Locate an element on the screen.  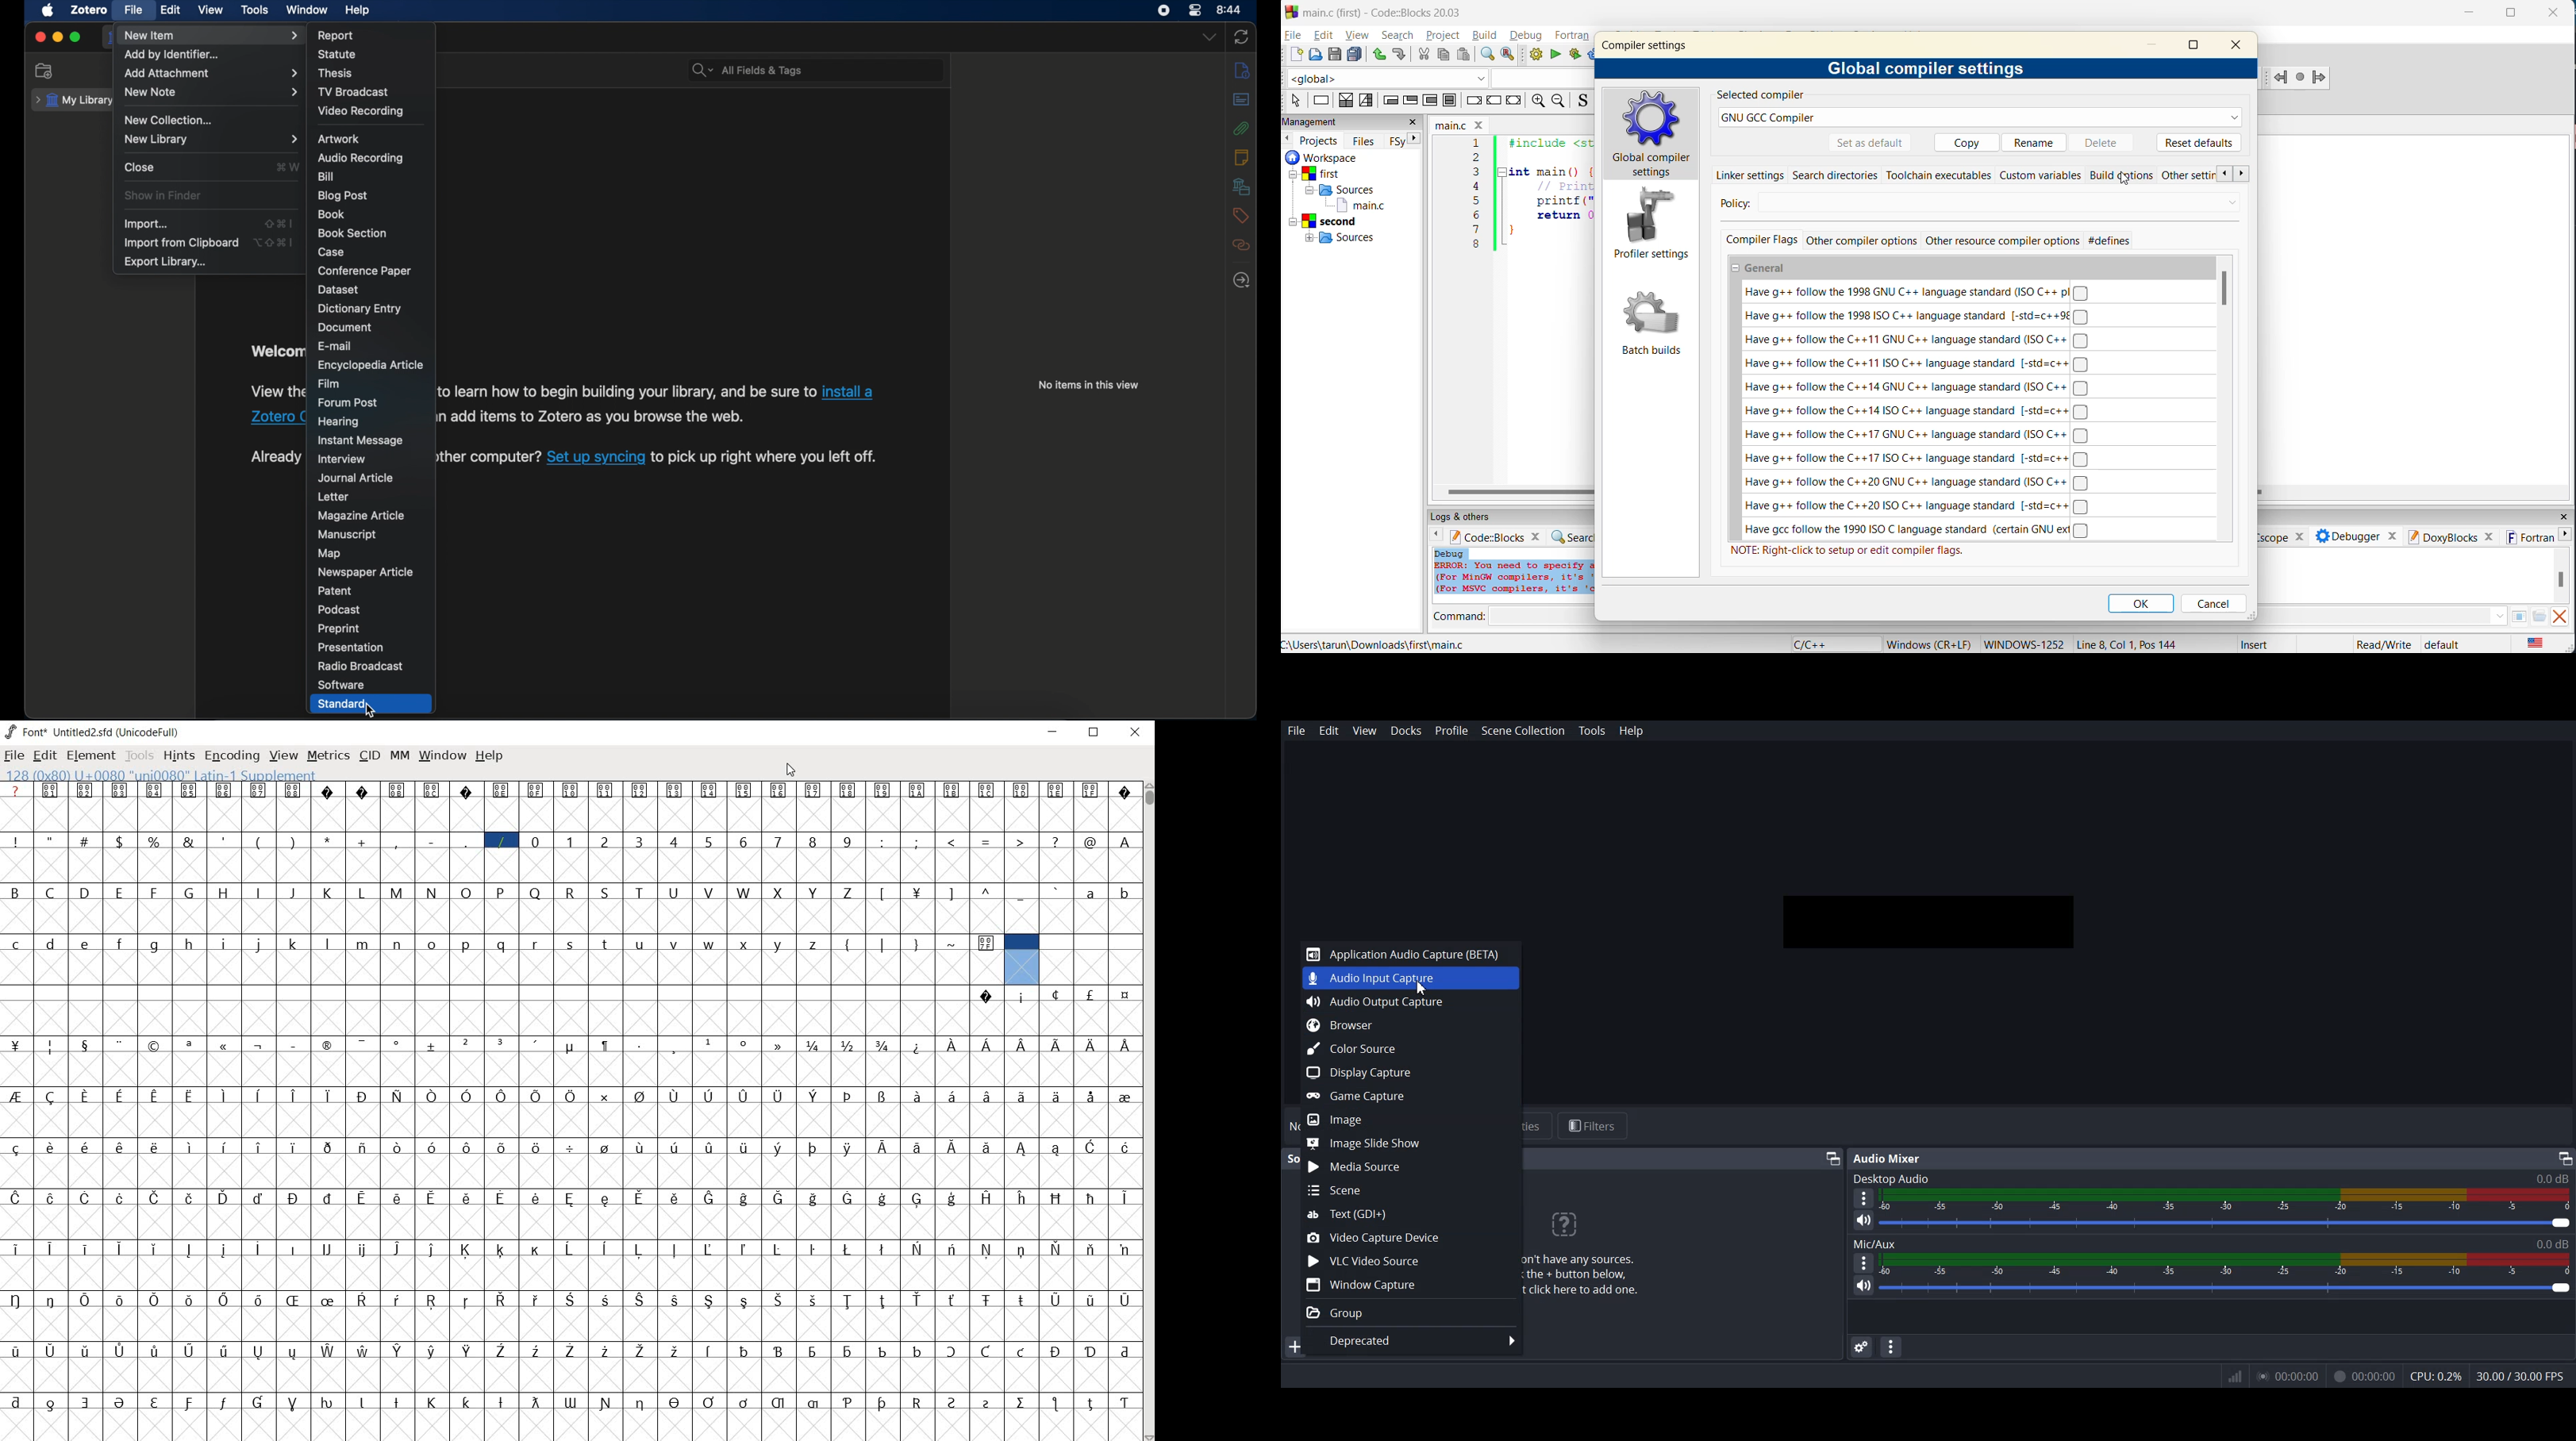
Tools is located at coordinates (1593, 731).